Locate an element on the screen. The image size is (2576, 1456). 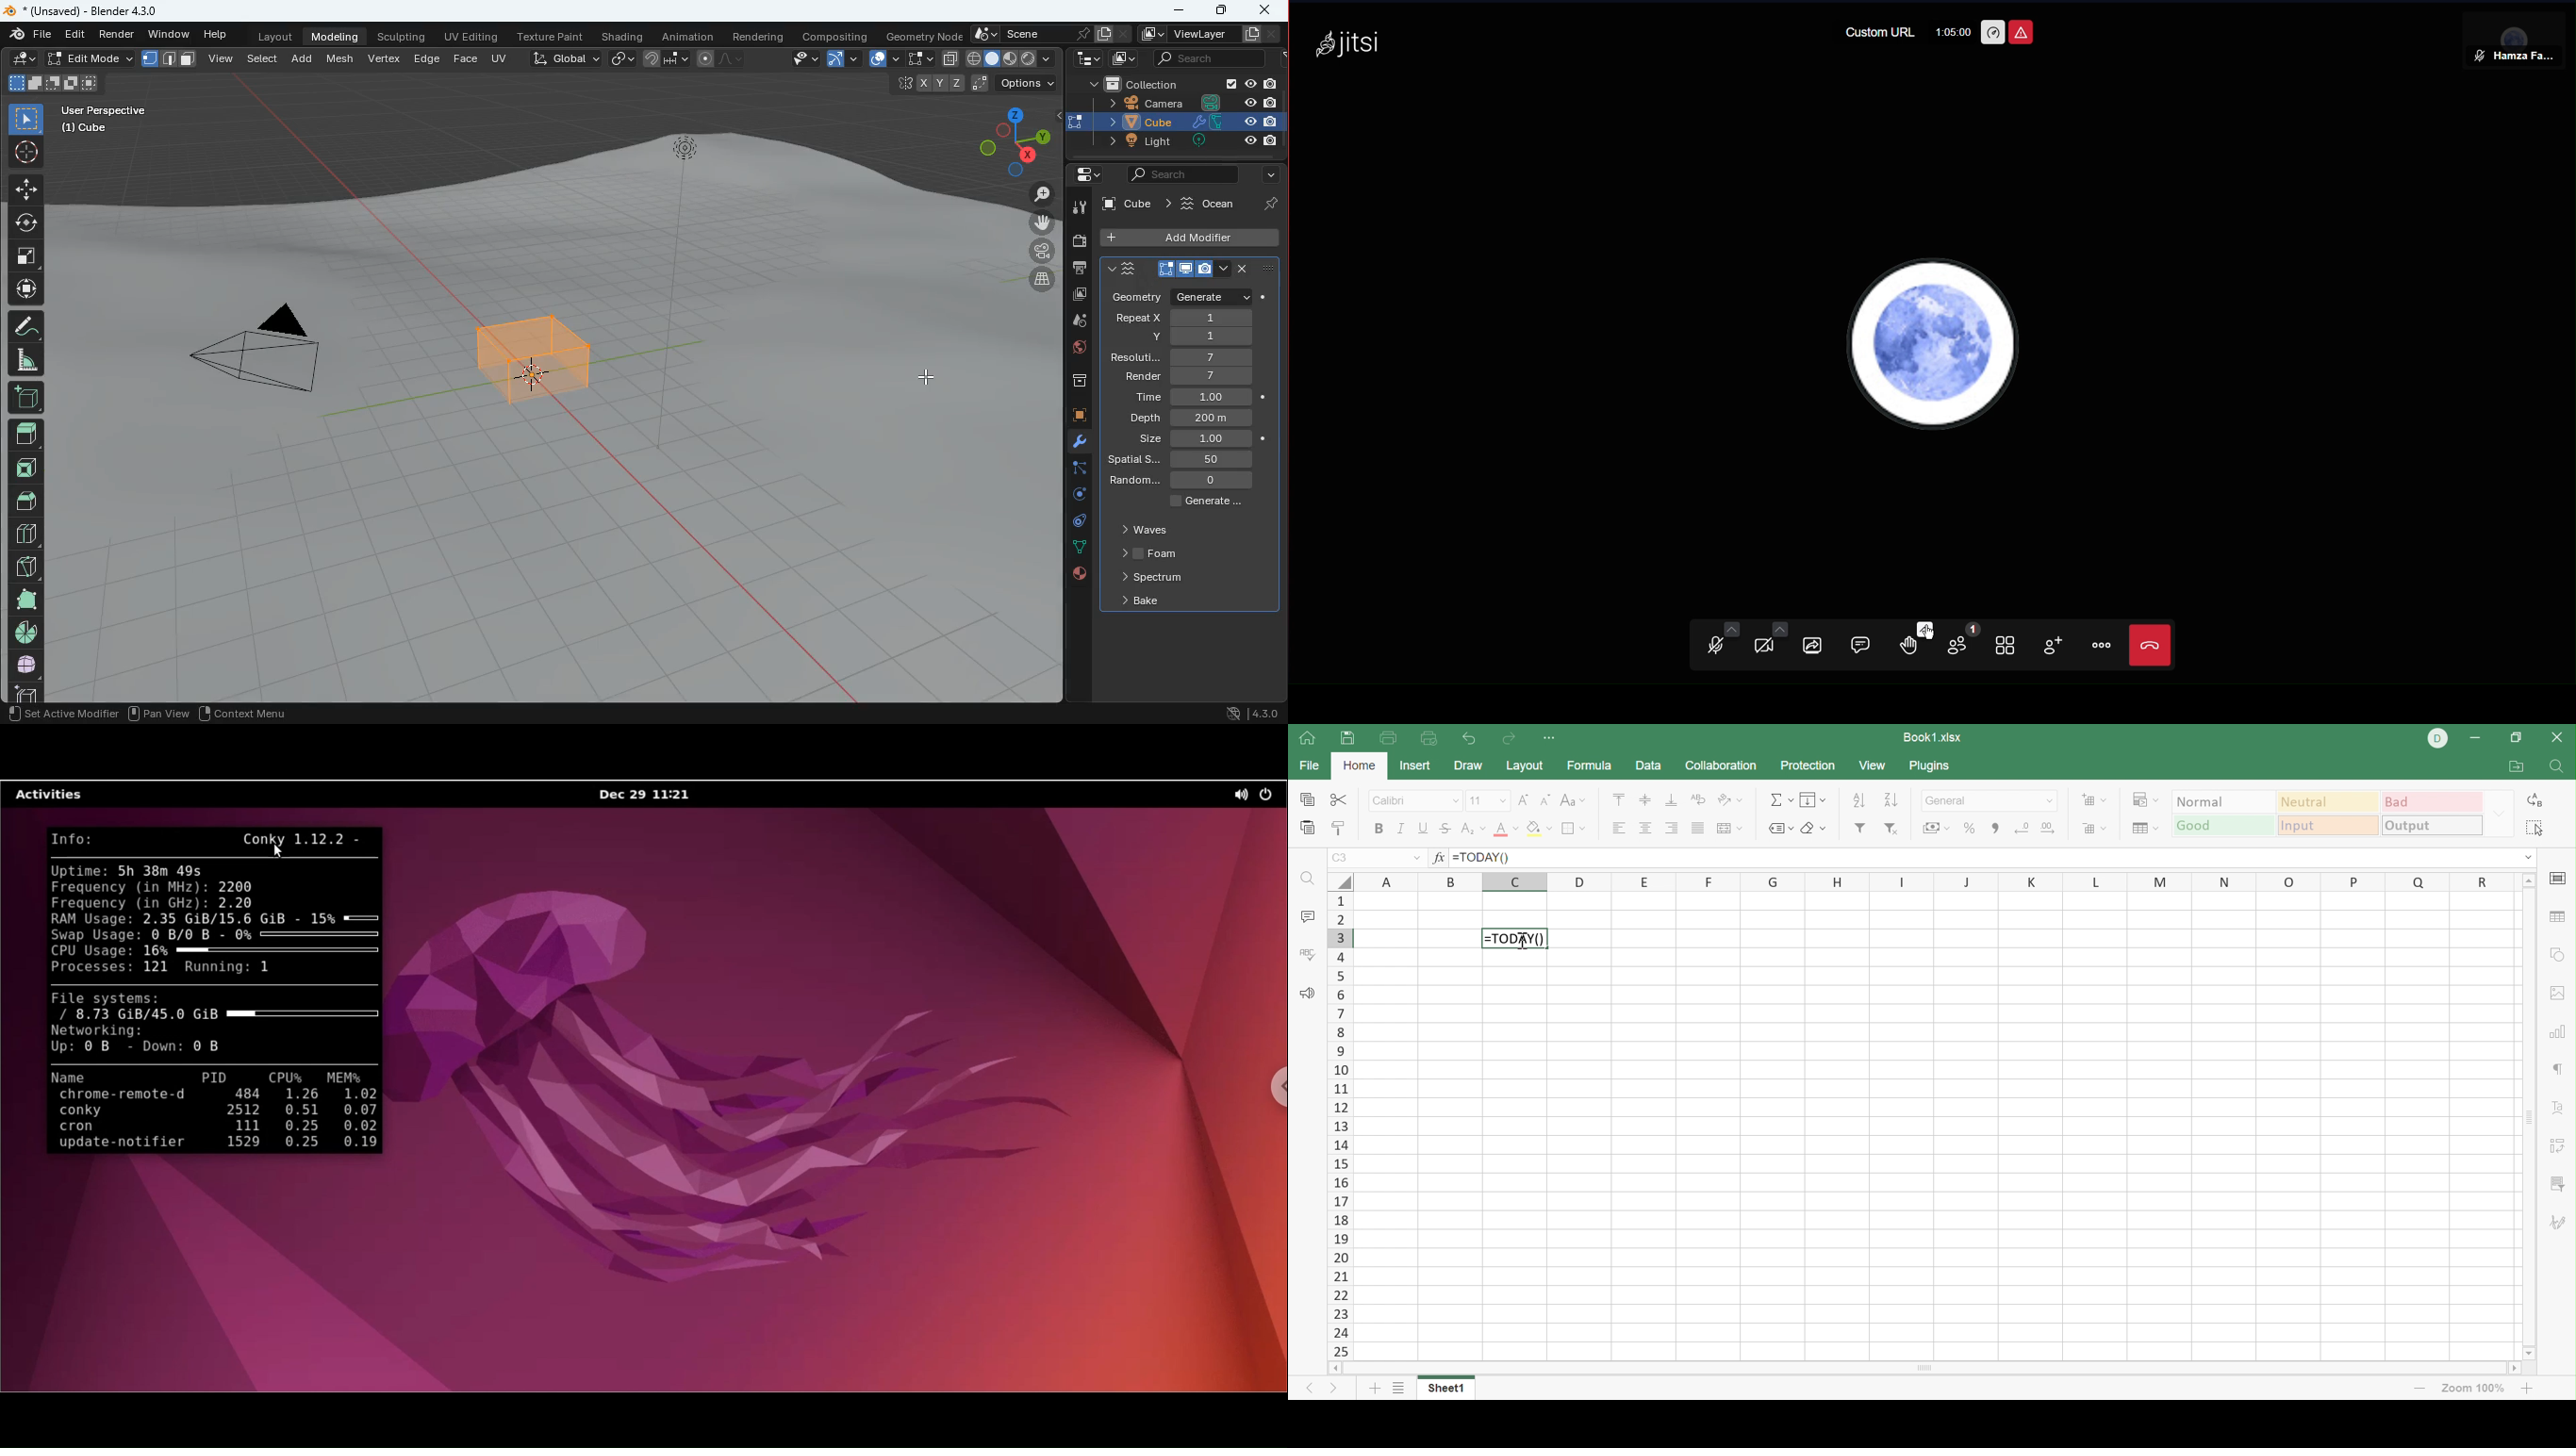
size is located at coordinates (52, 84).